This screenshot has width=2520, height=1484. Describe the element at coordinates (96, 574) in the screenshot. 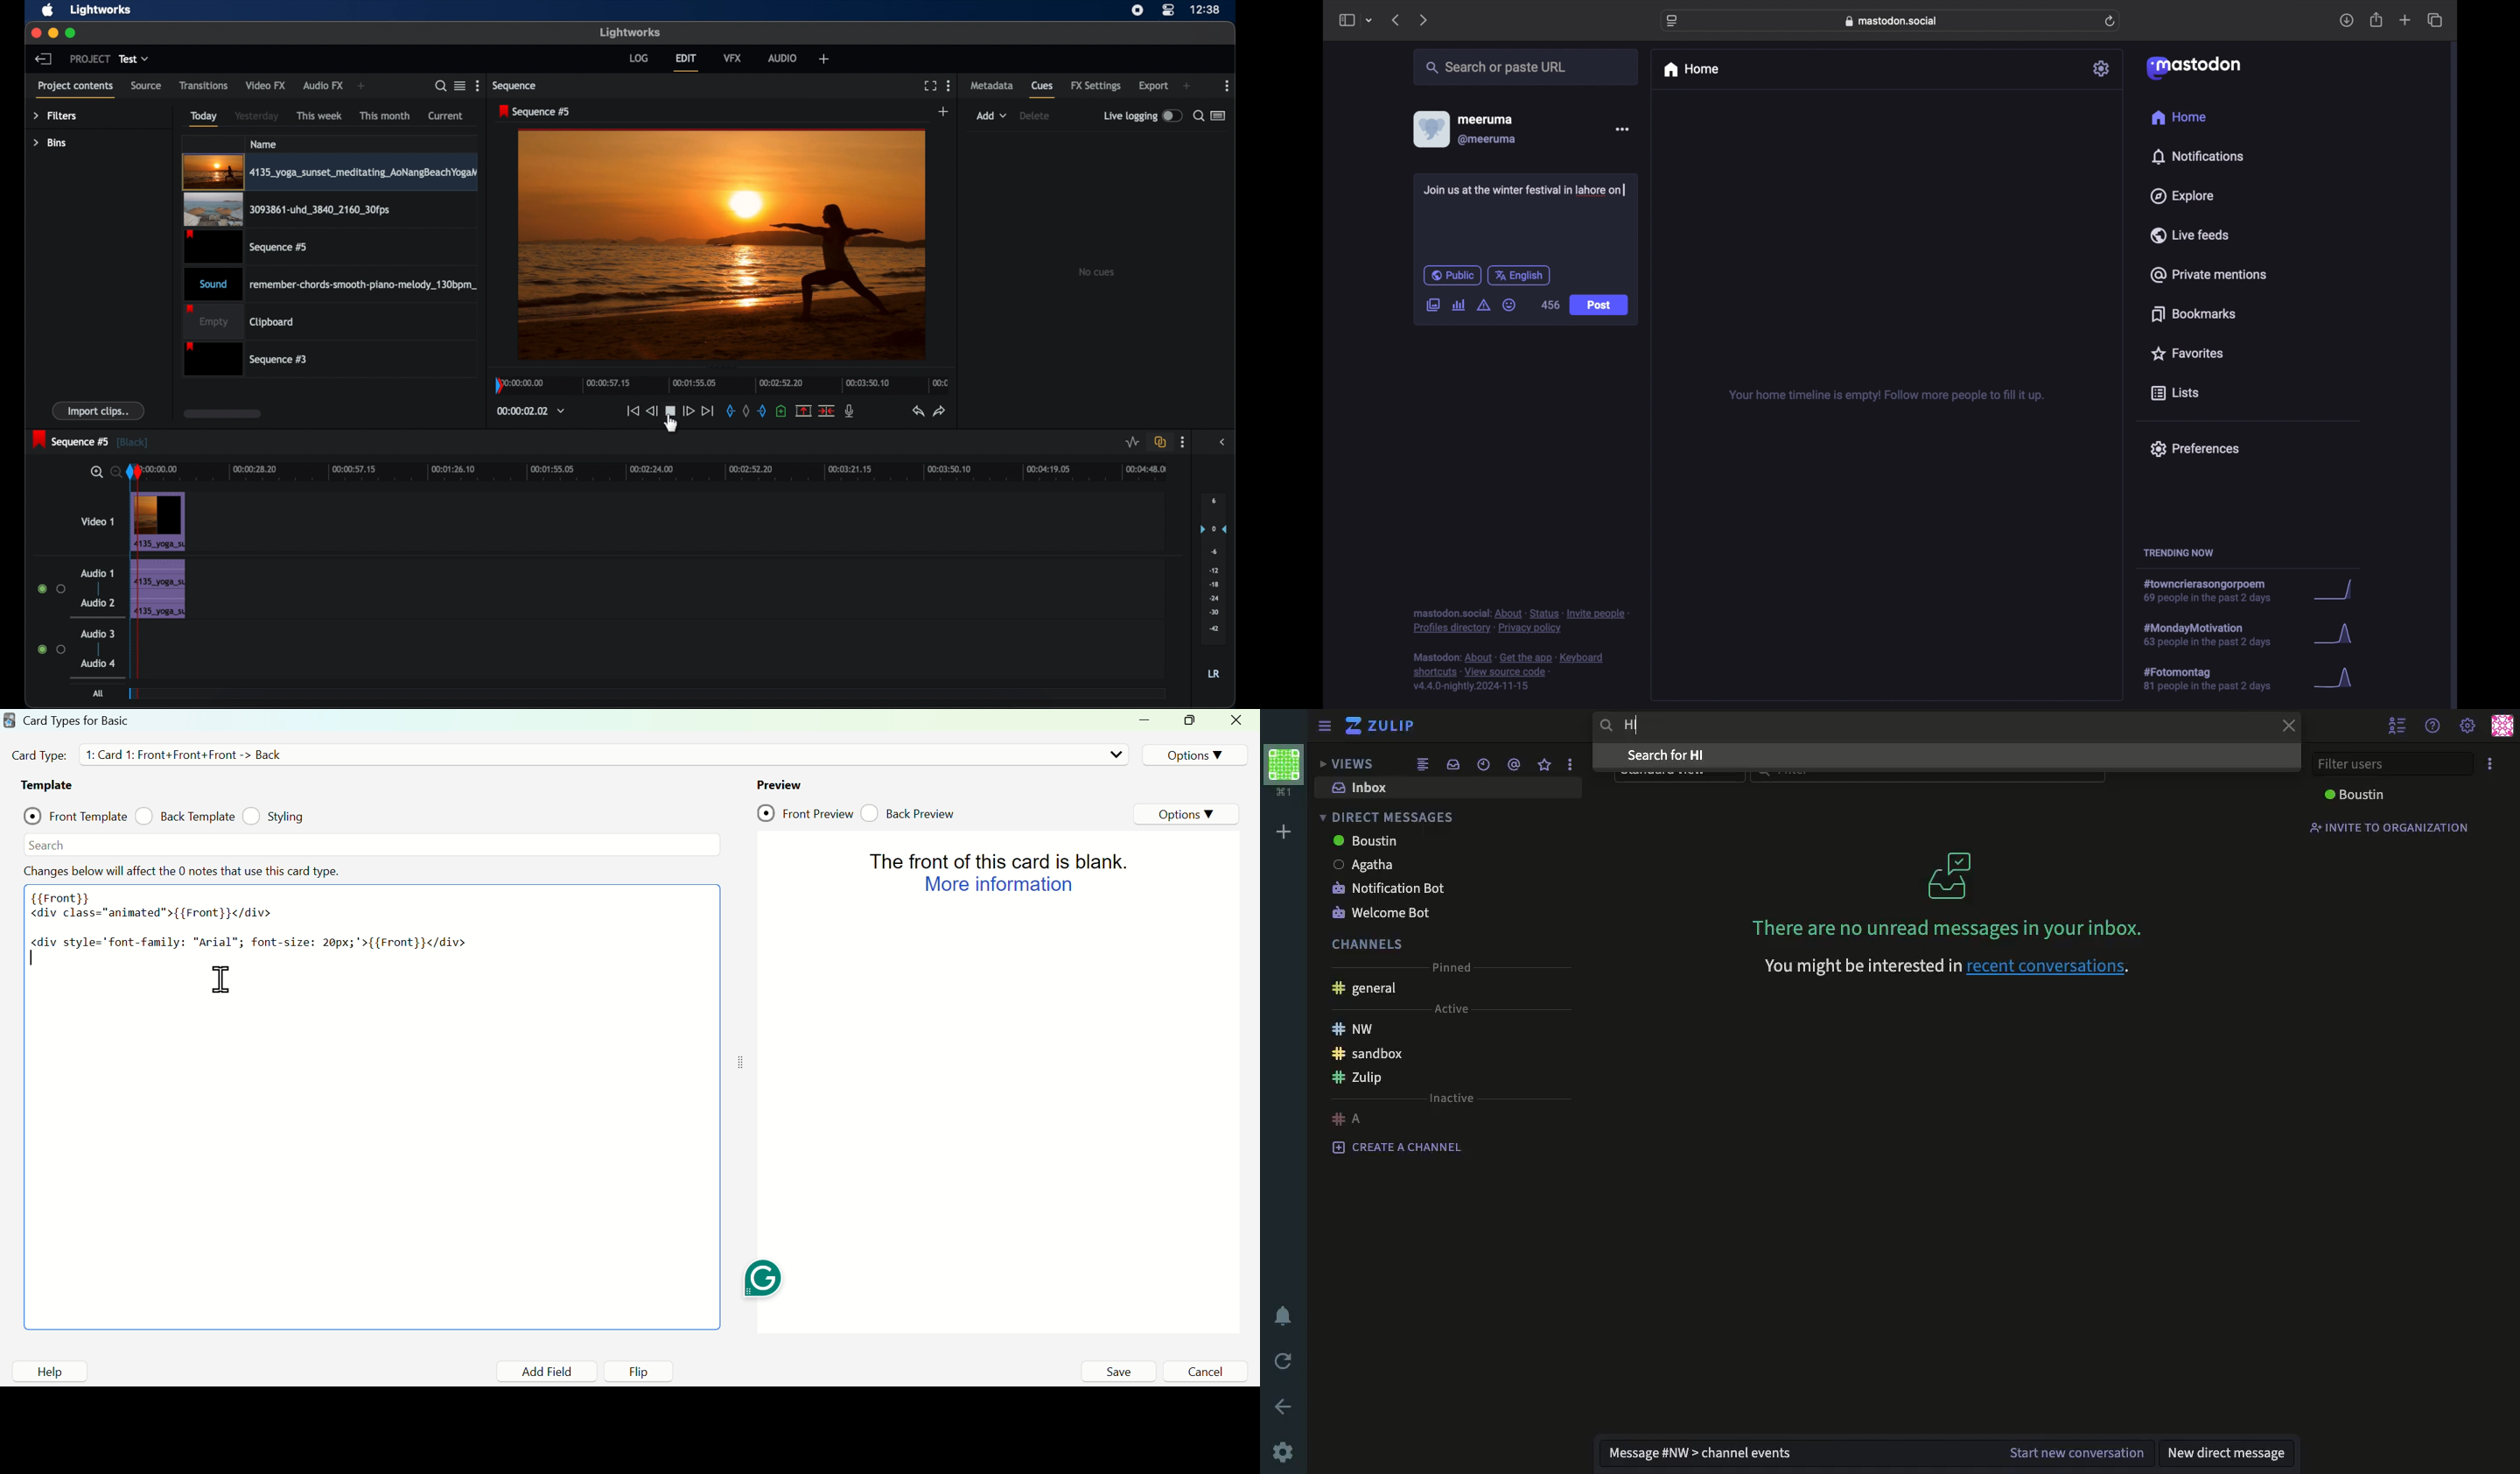

I see `audio 1` at that location.